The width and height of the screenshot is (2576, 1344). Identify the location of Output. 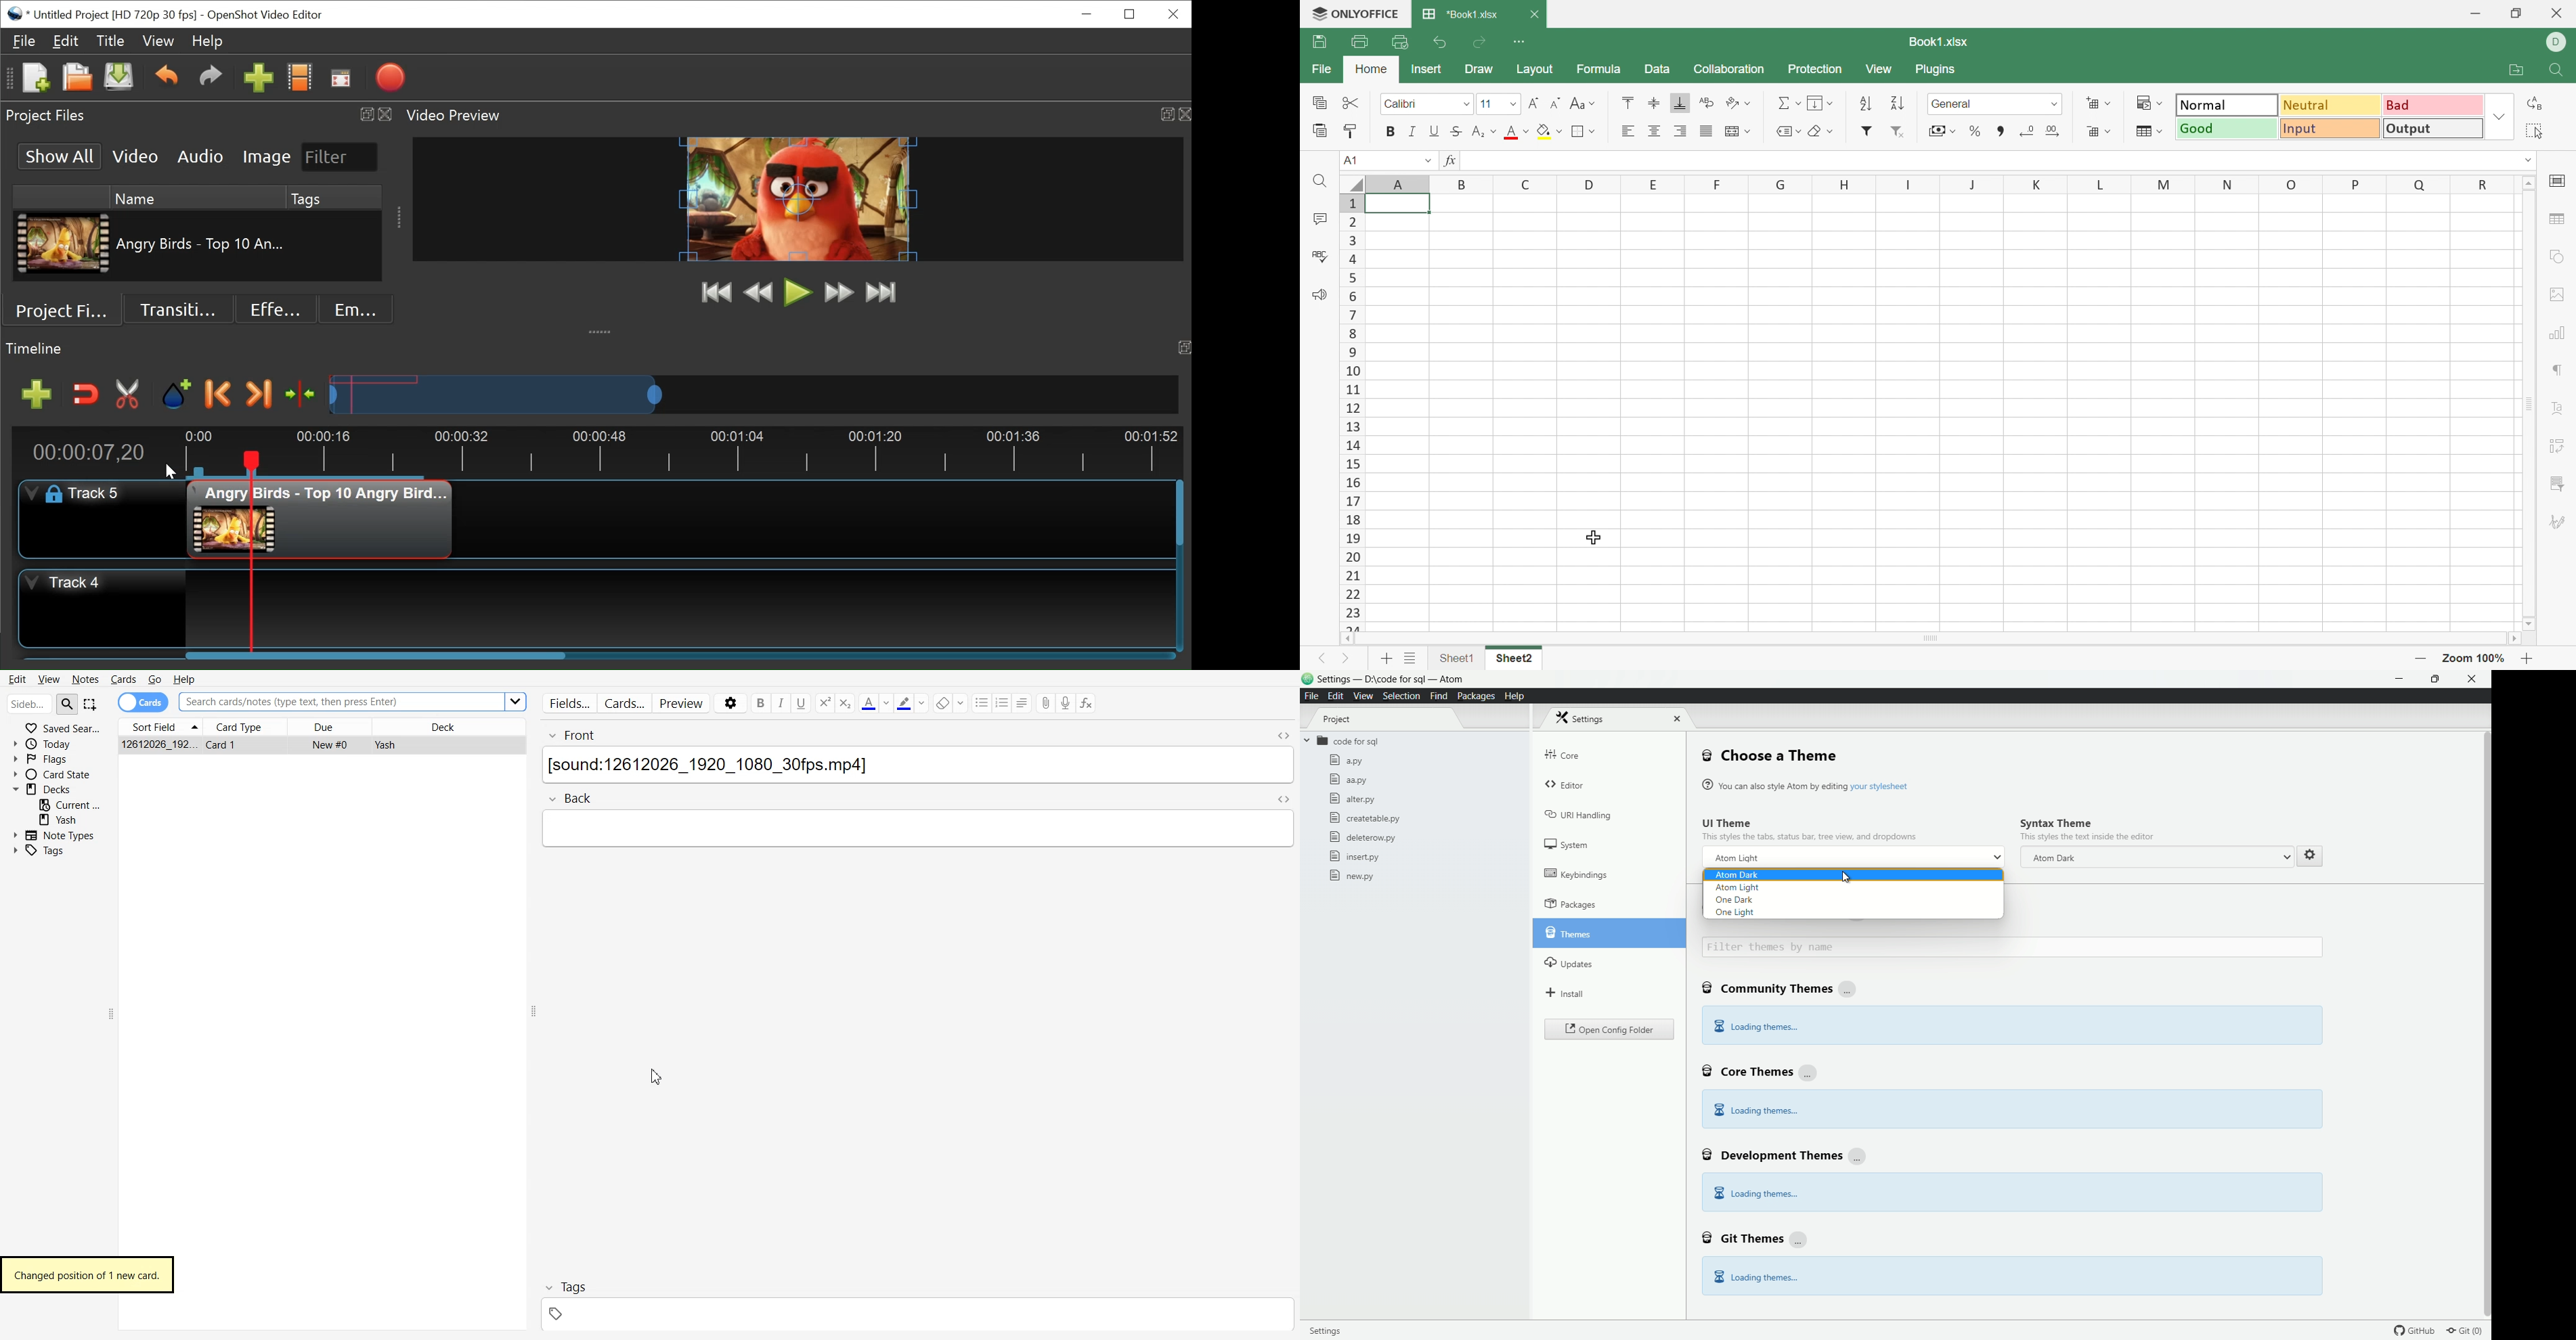
(2431, 128).